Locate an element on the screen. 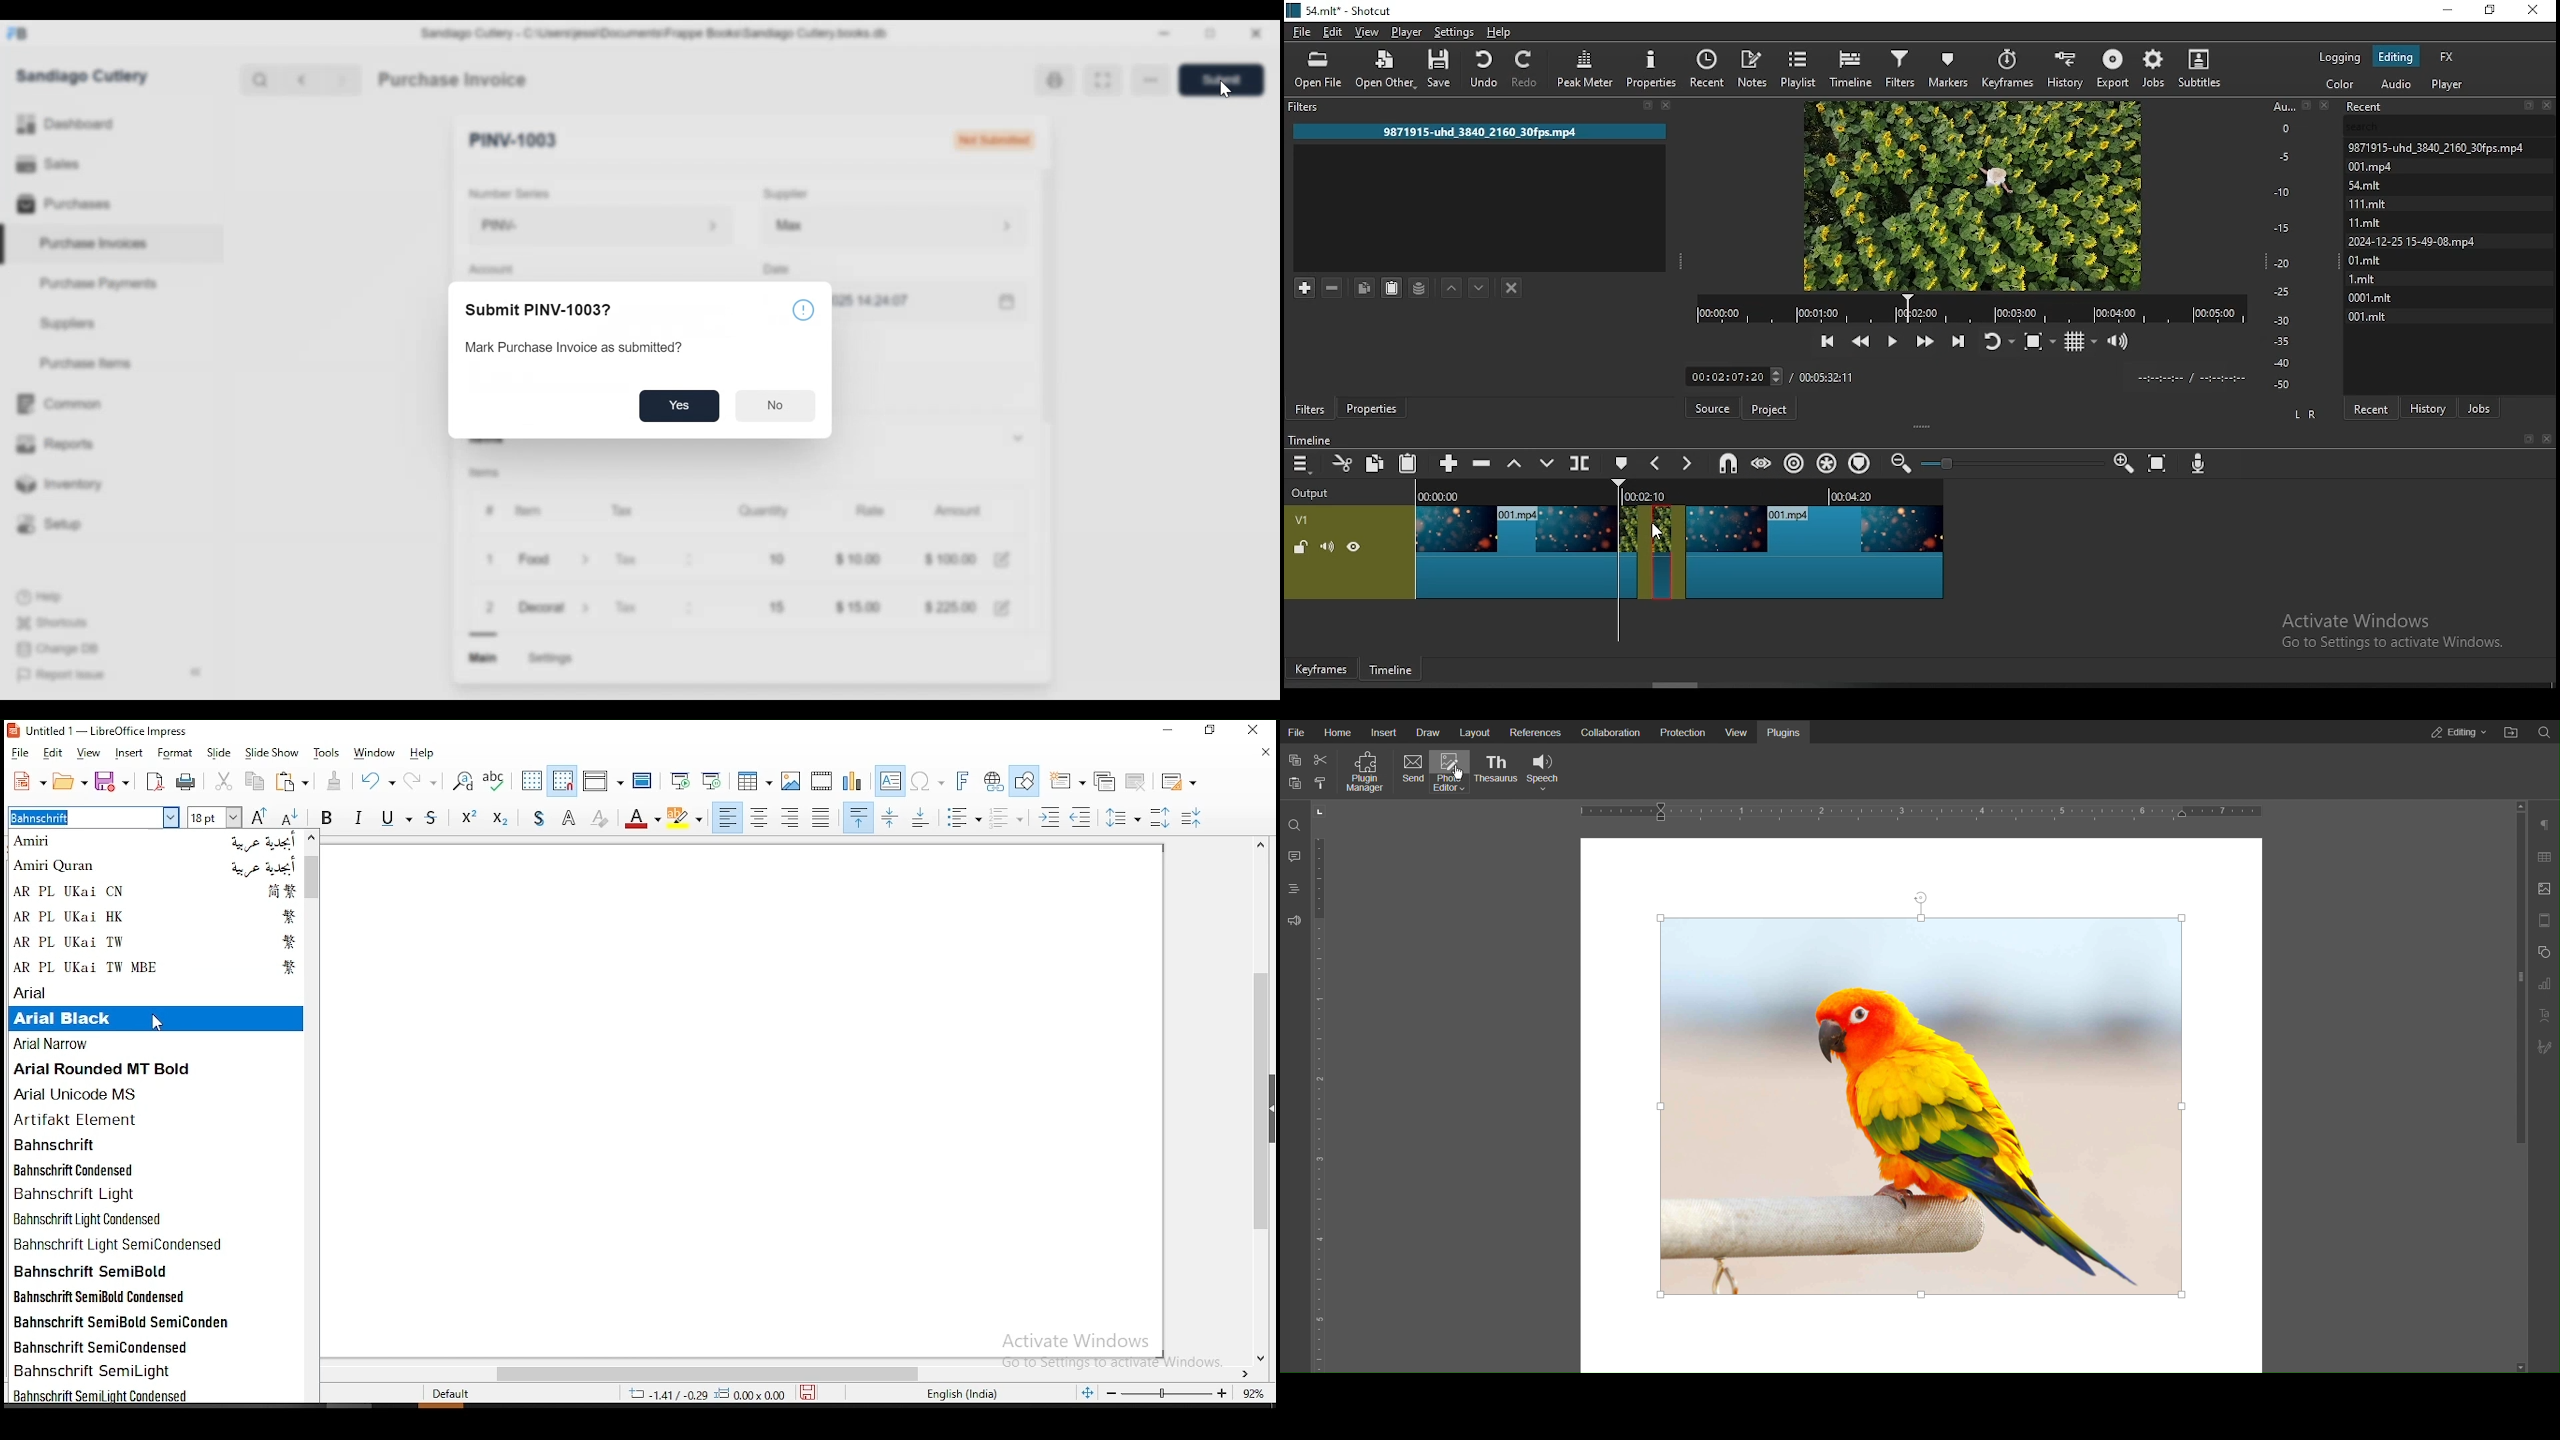 Image resolution: width=2576 pixels, height=1456 pixels. Open File Location is located at coordinates (2511, 733).